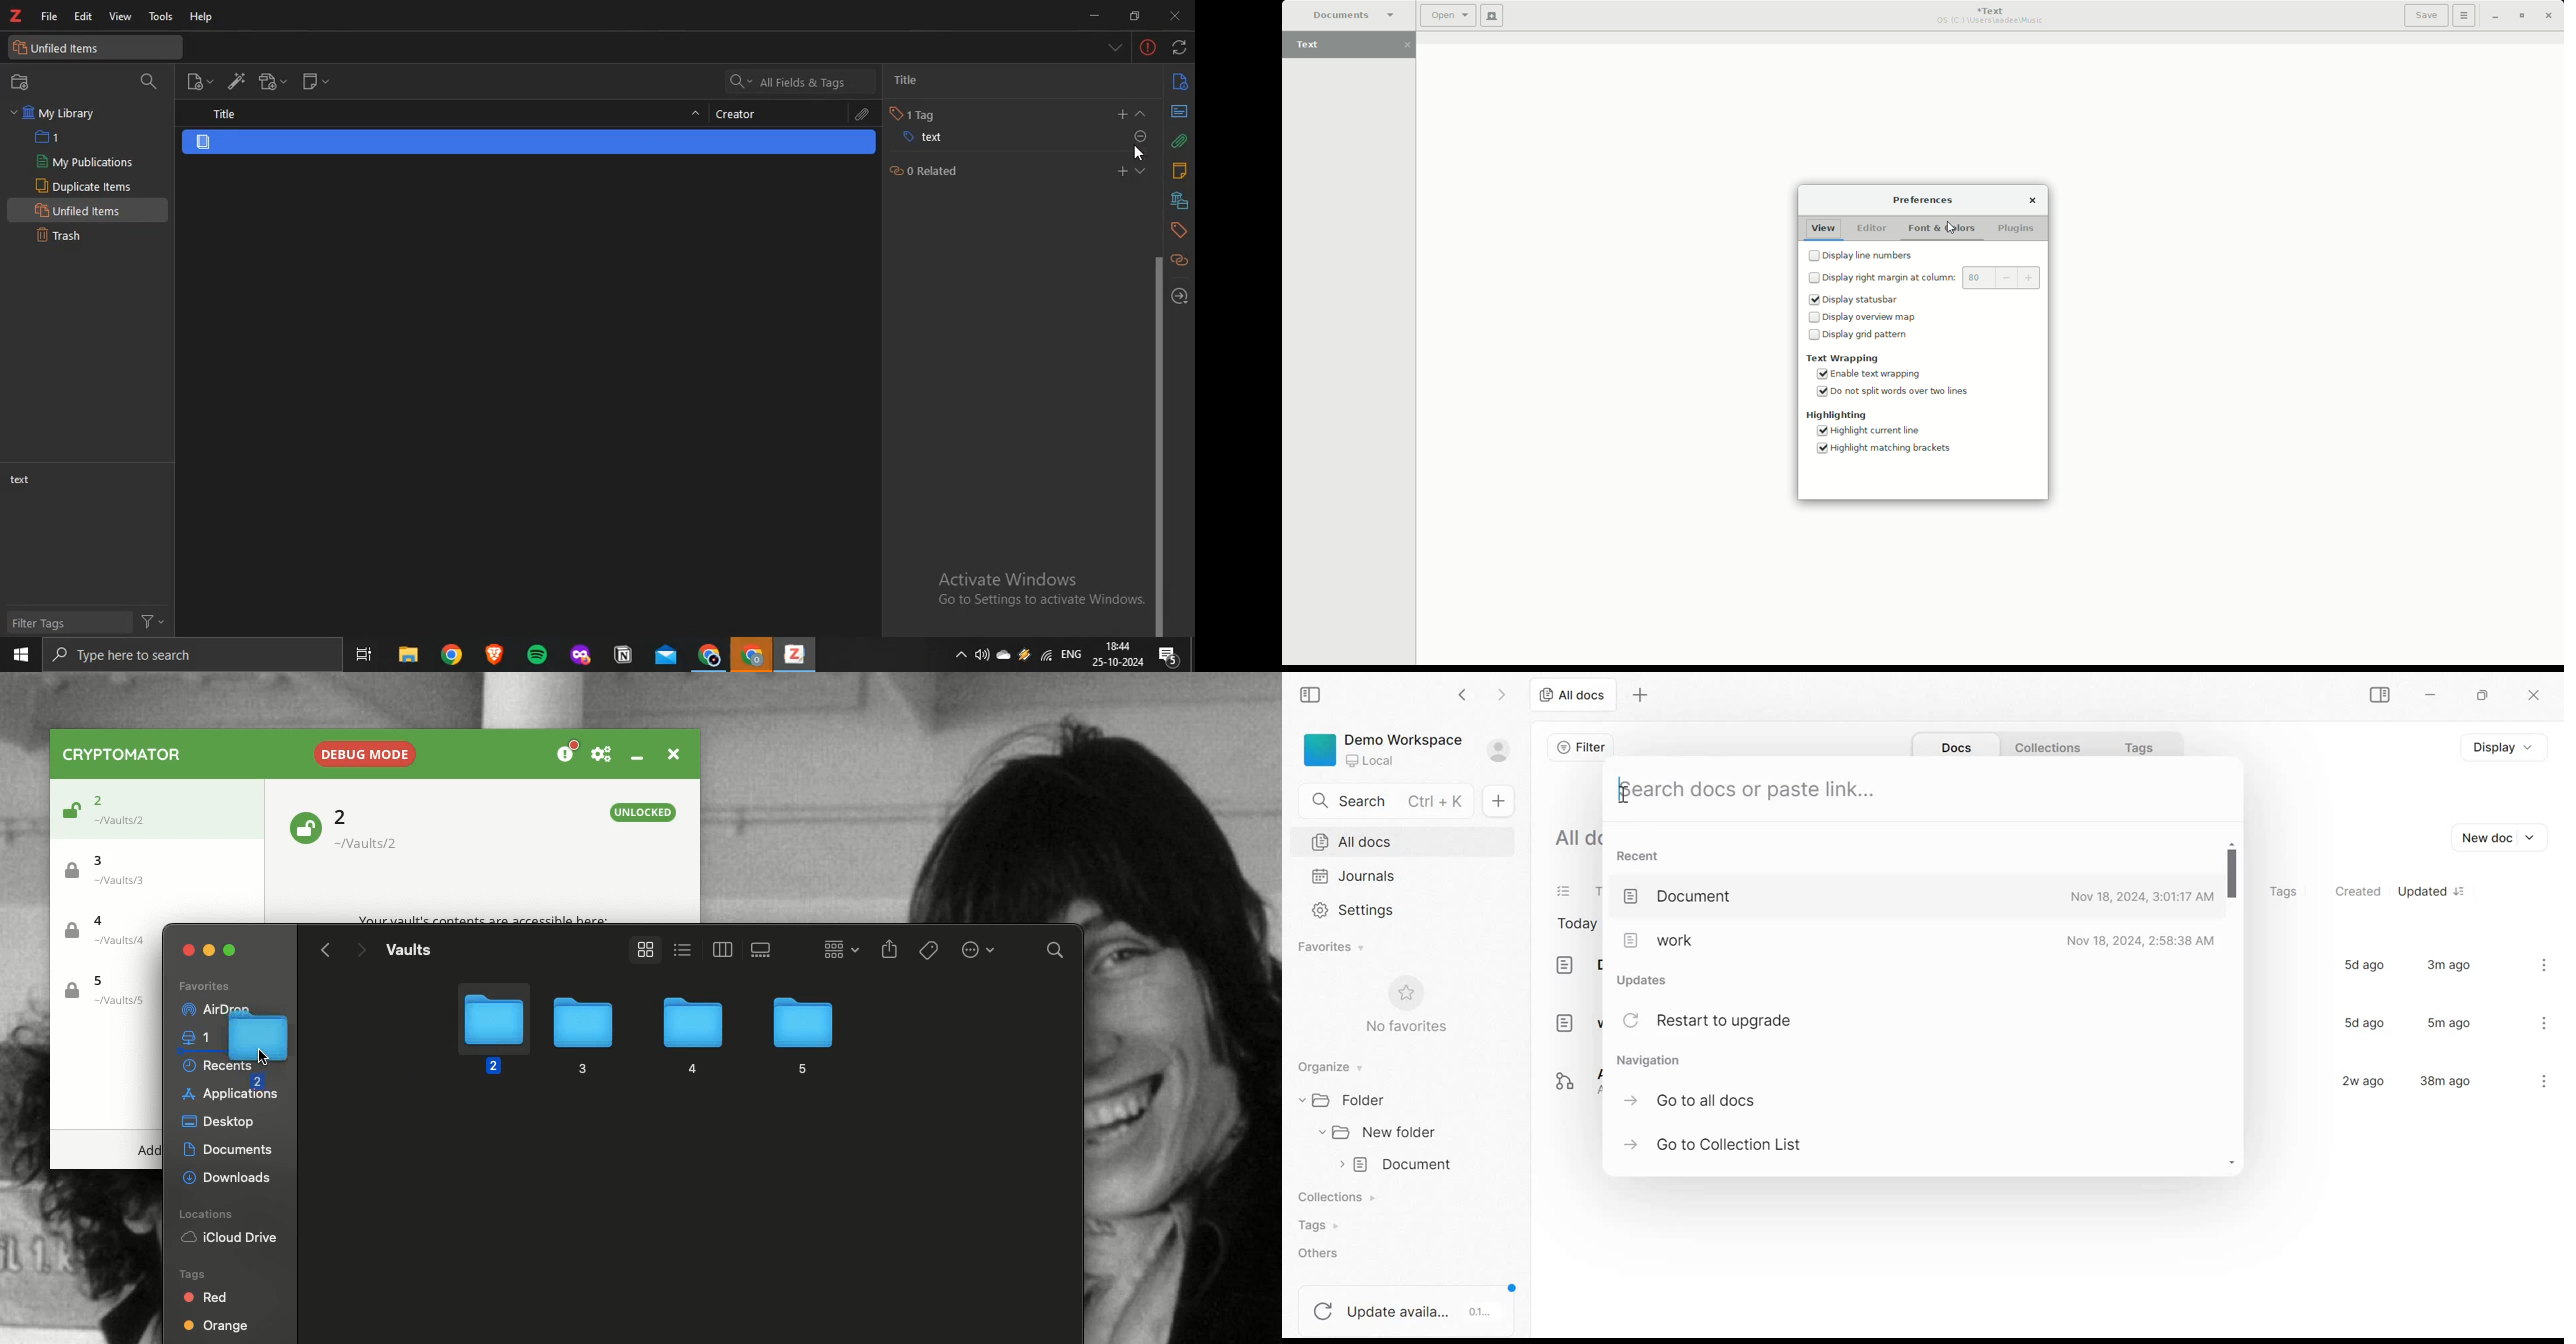  I want to click on locate, so click(1180, 295).